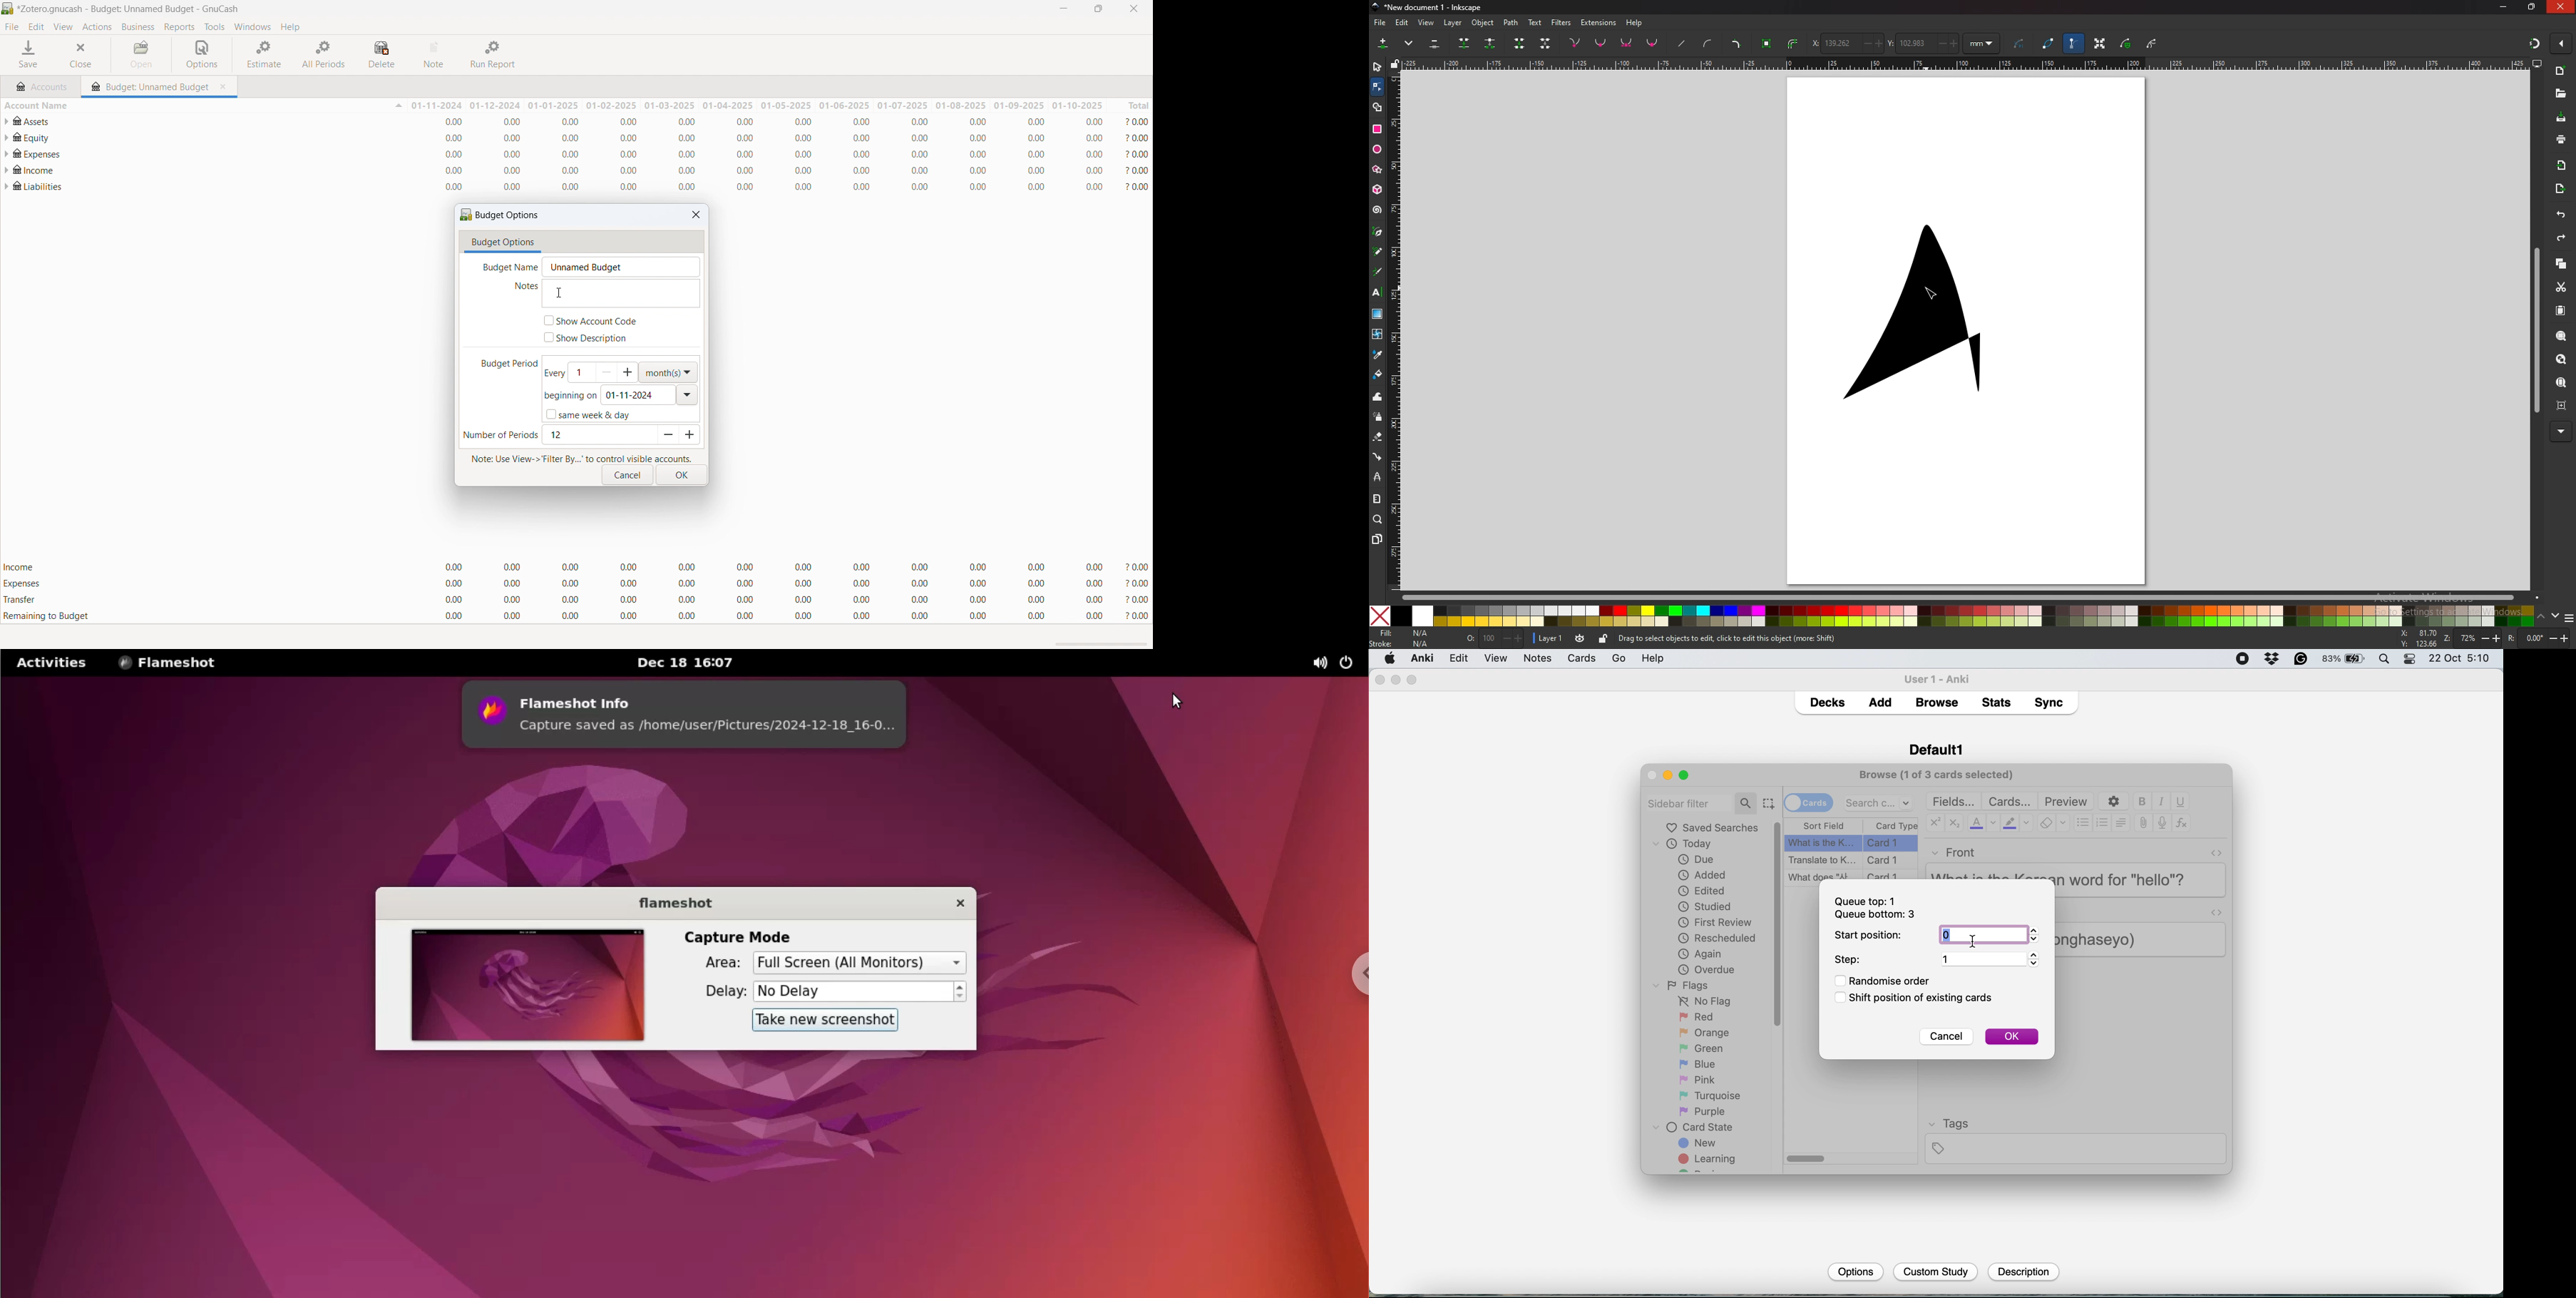  What do you see at coordinates (1887, 981) in the screenshot?
I see `randomise order` at bounding box center [1887, 981].